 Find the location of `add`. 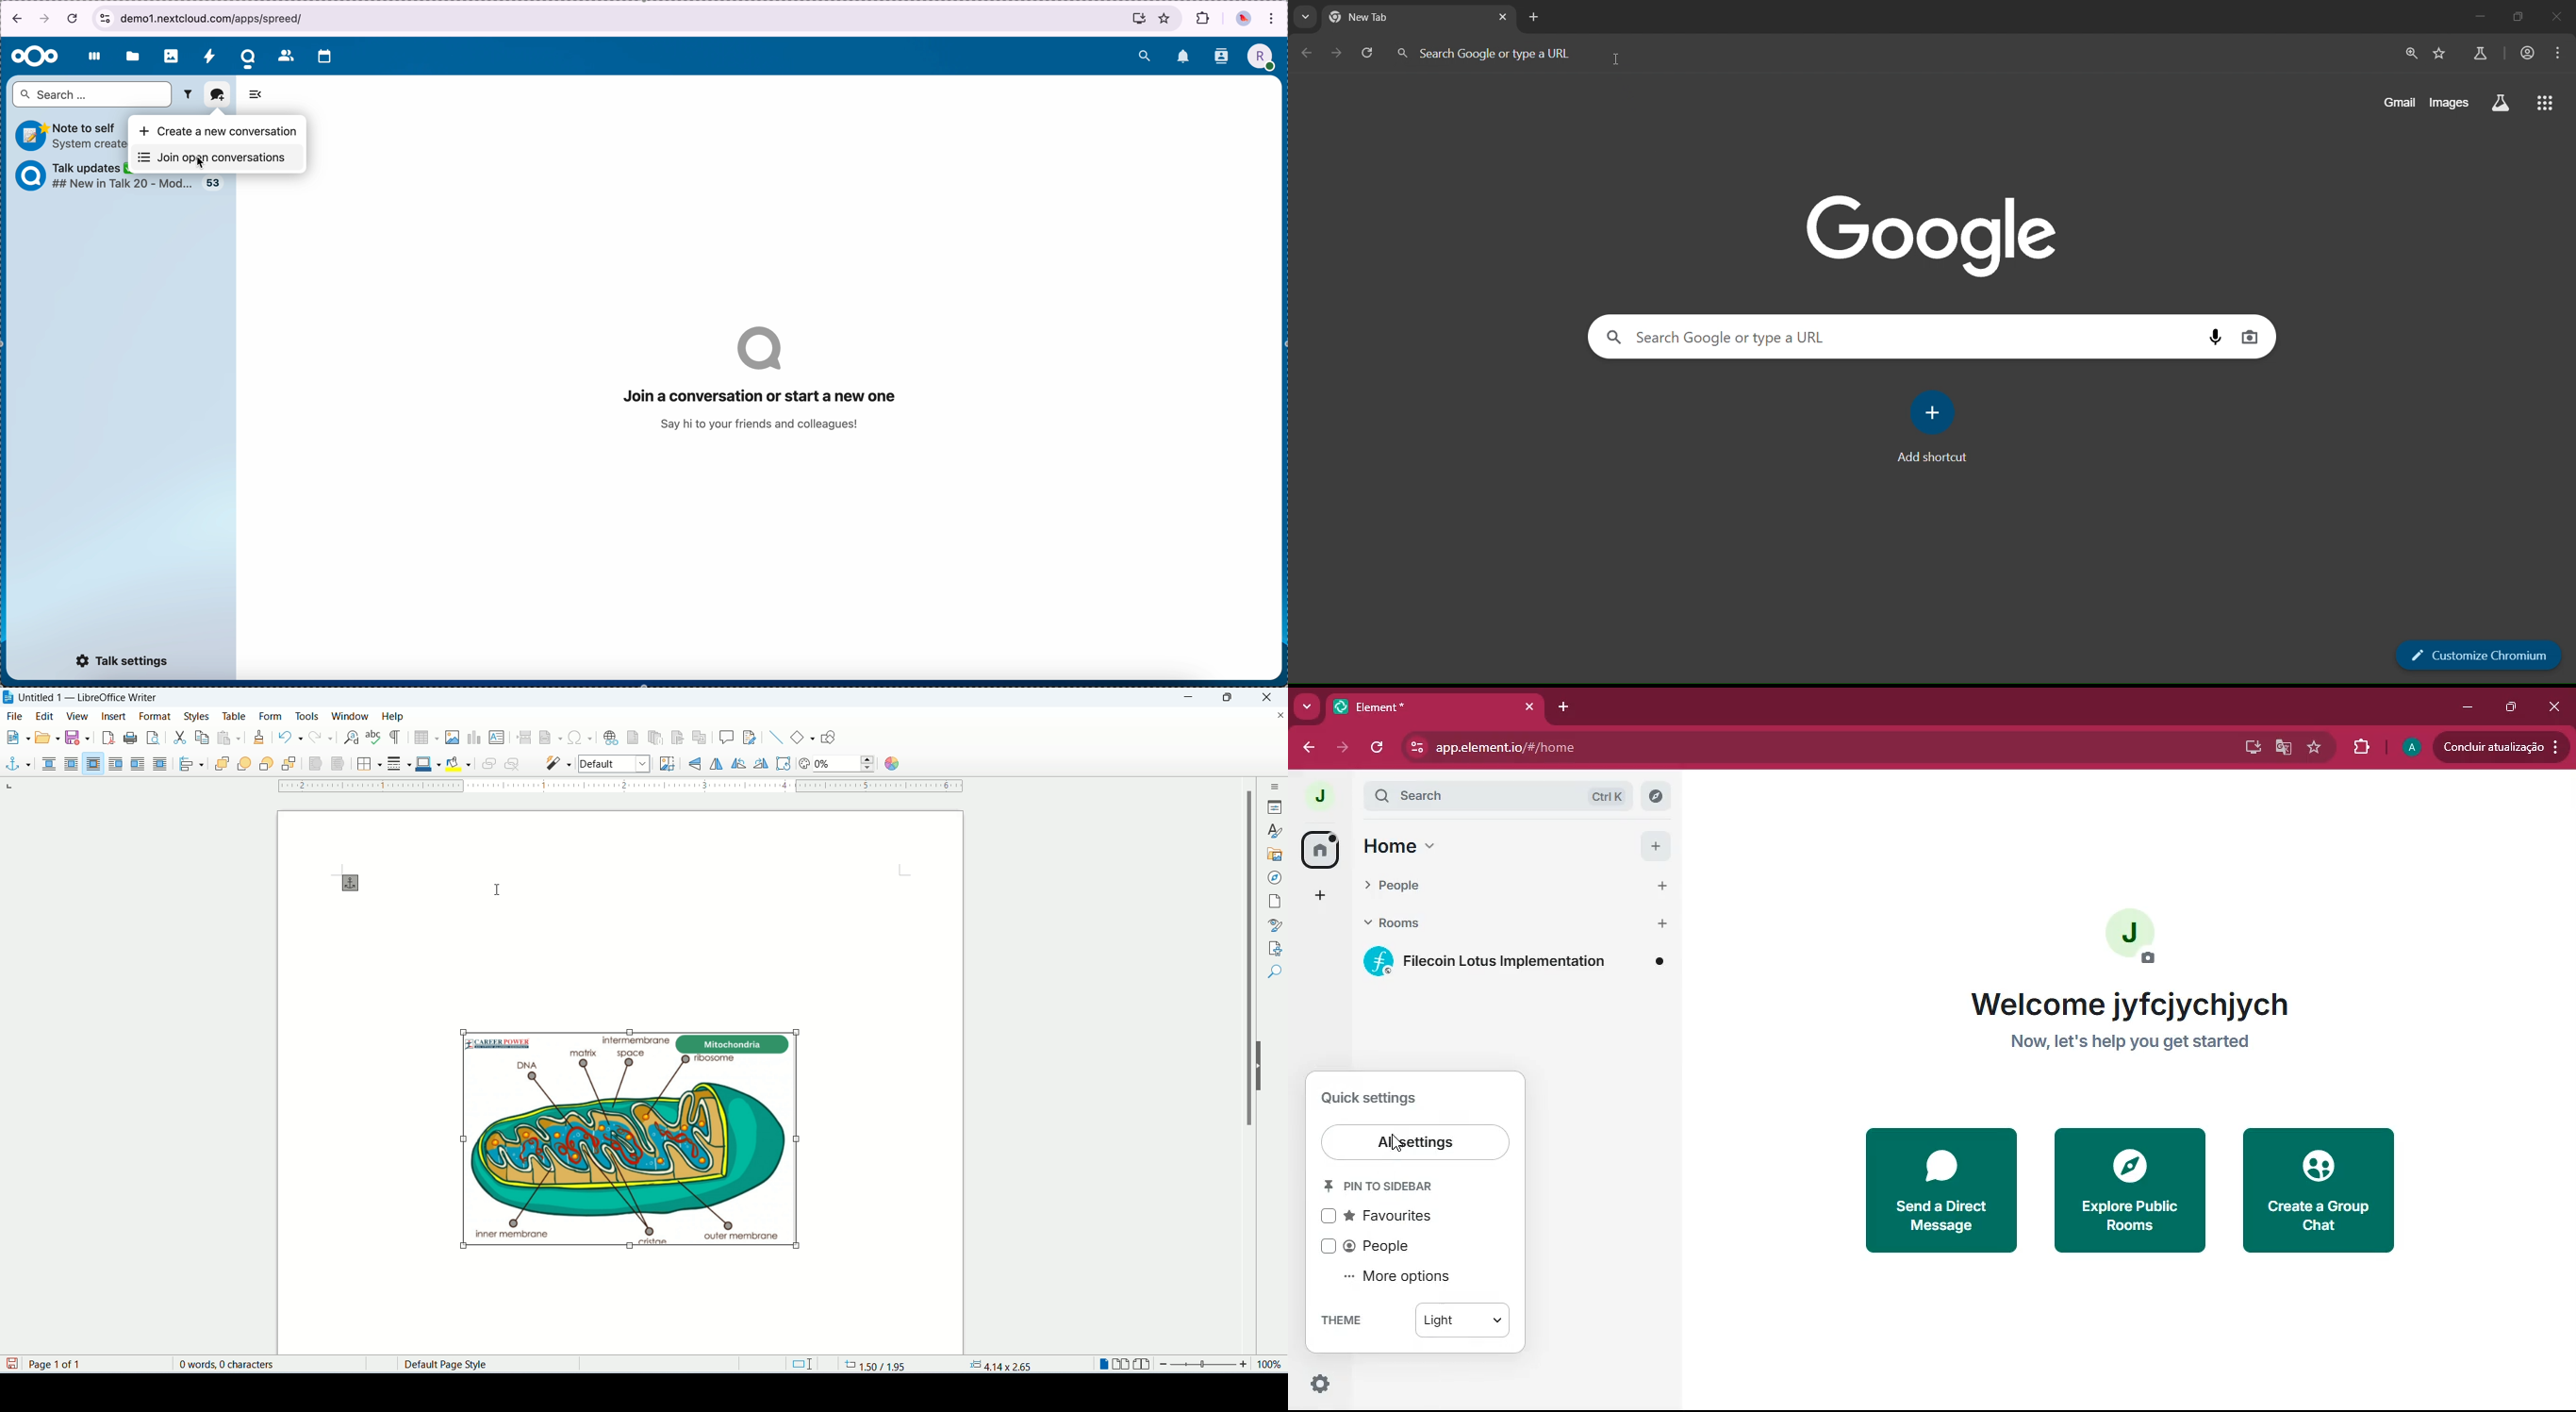

add is located at coordinates (1321, 894).